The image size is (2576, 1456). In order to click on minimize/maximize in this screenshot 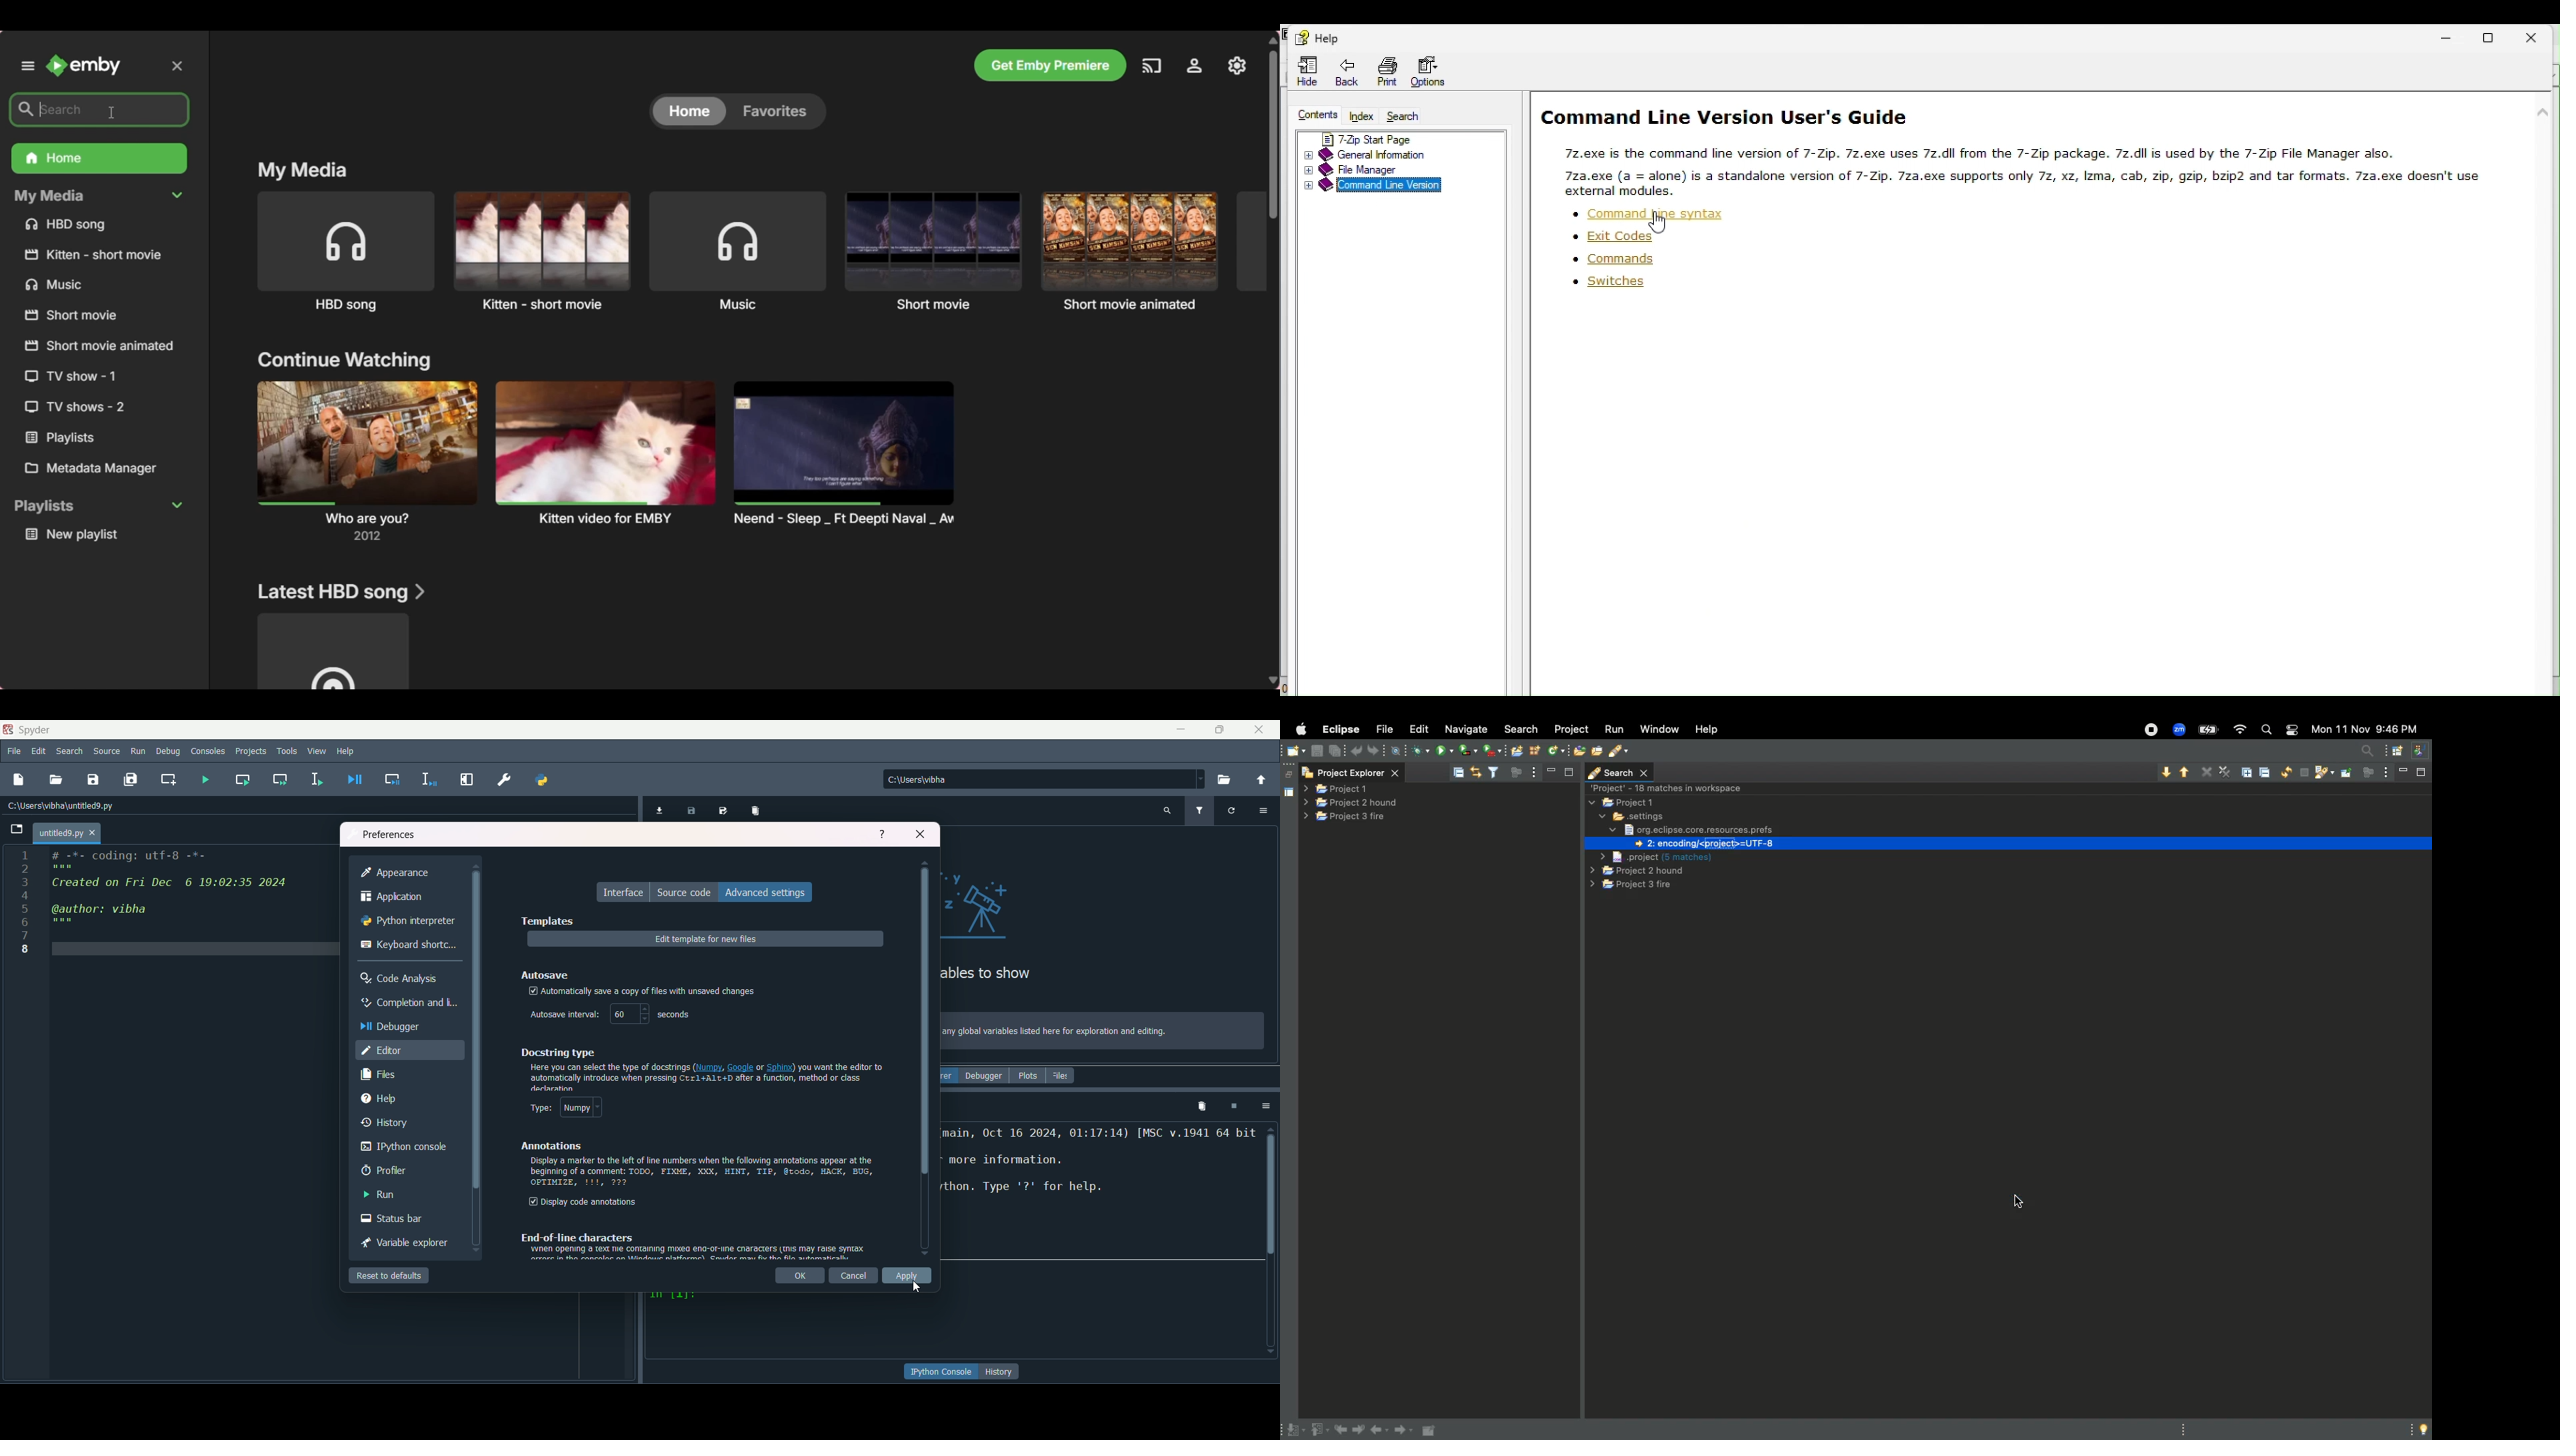, I will do `click(1219, 729)`.